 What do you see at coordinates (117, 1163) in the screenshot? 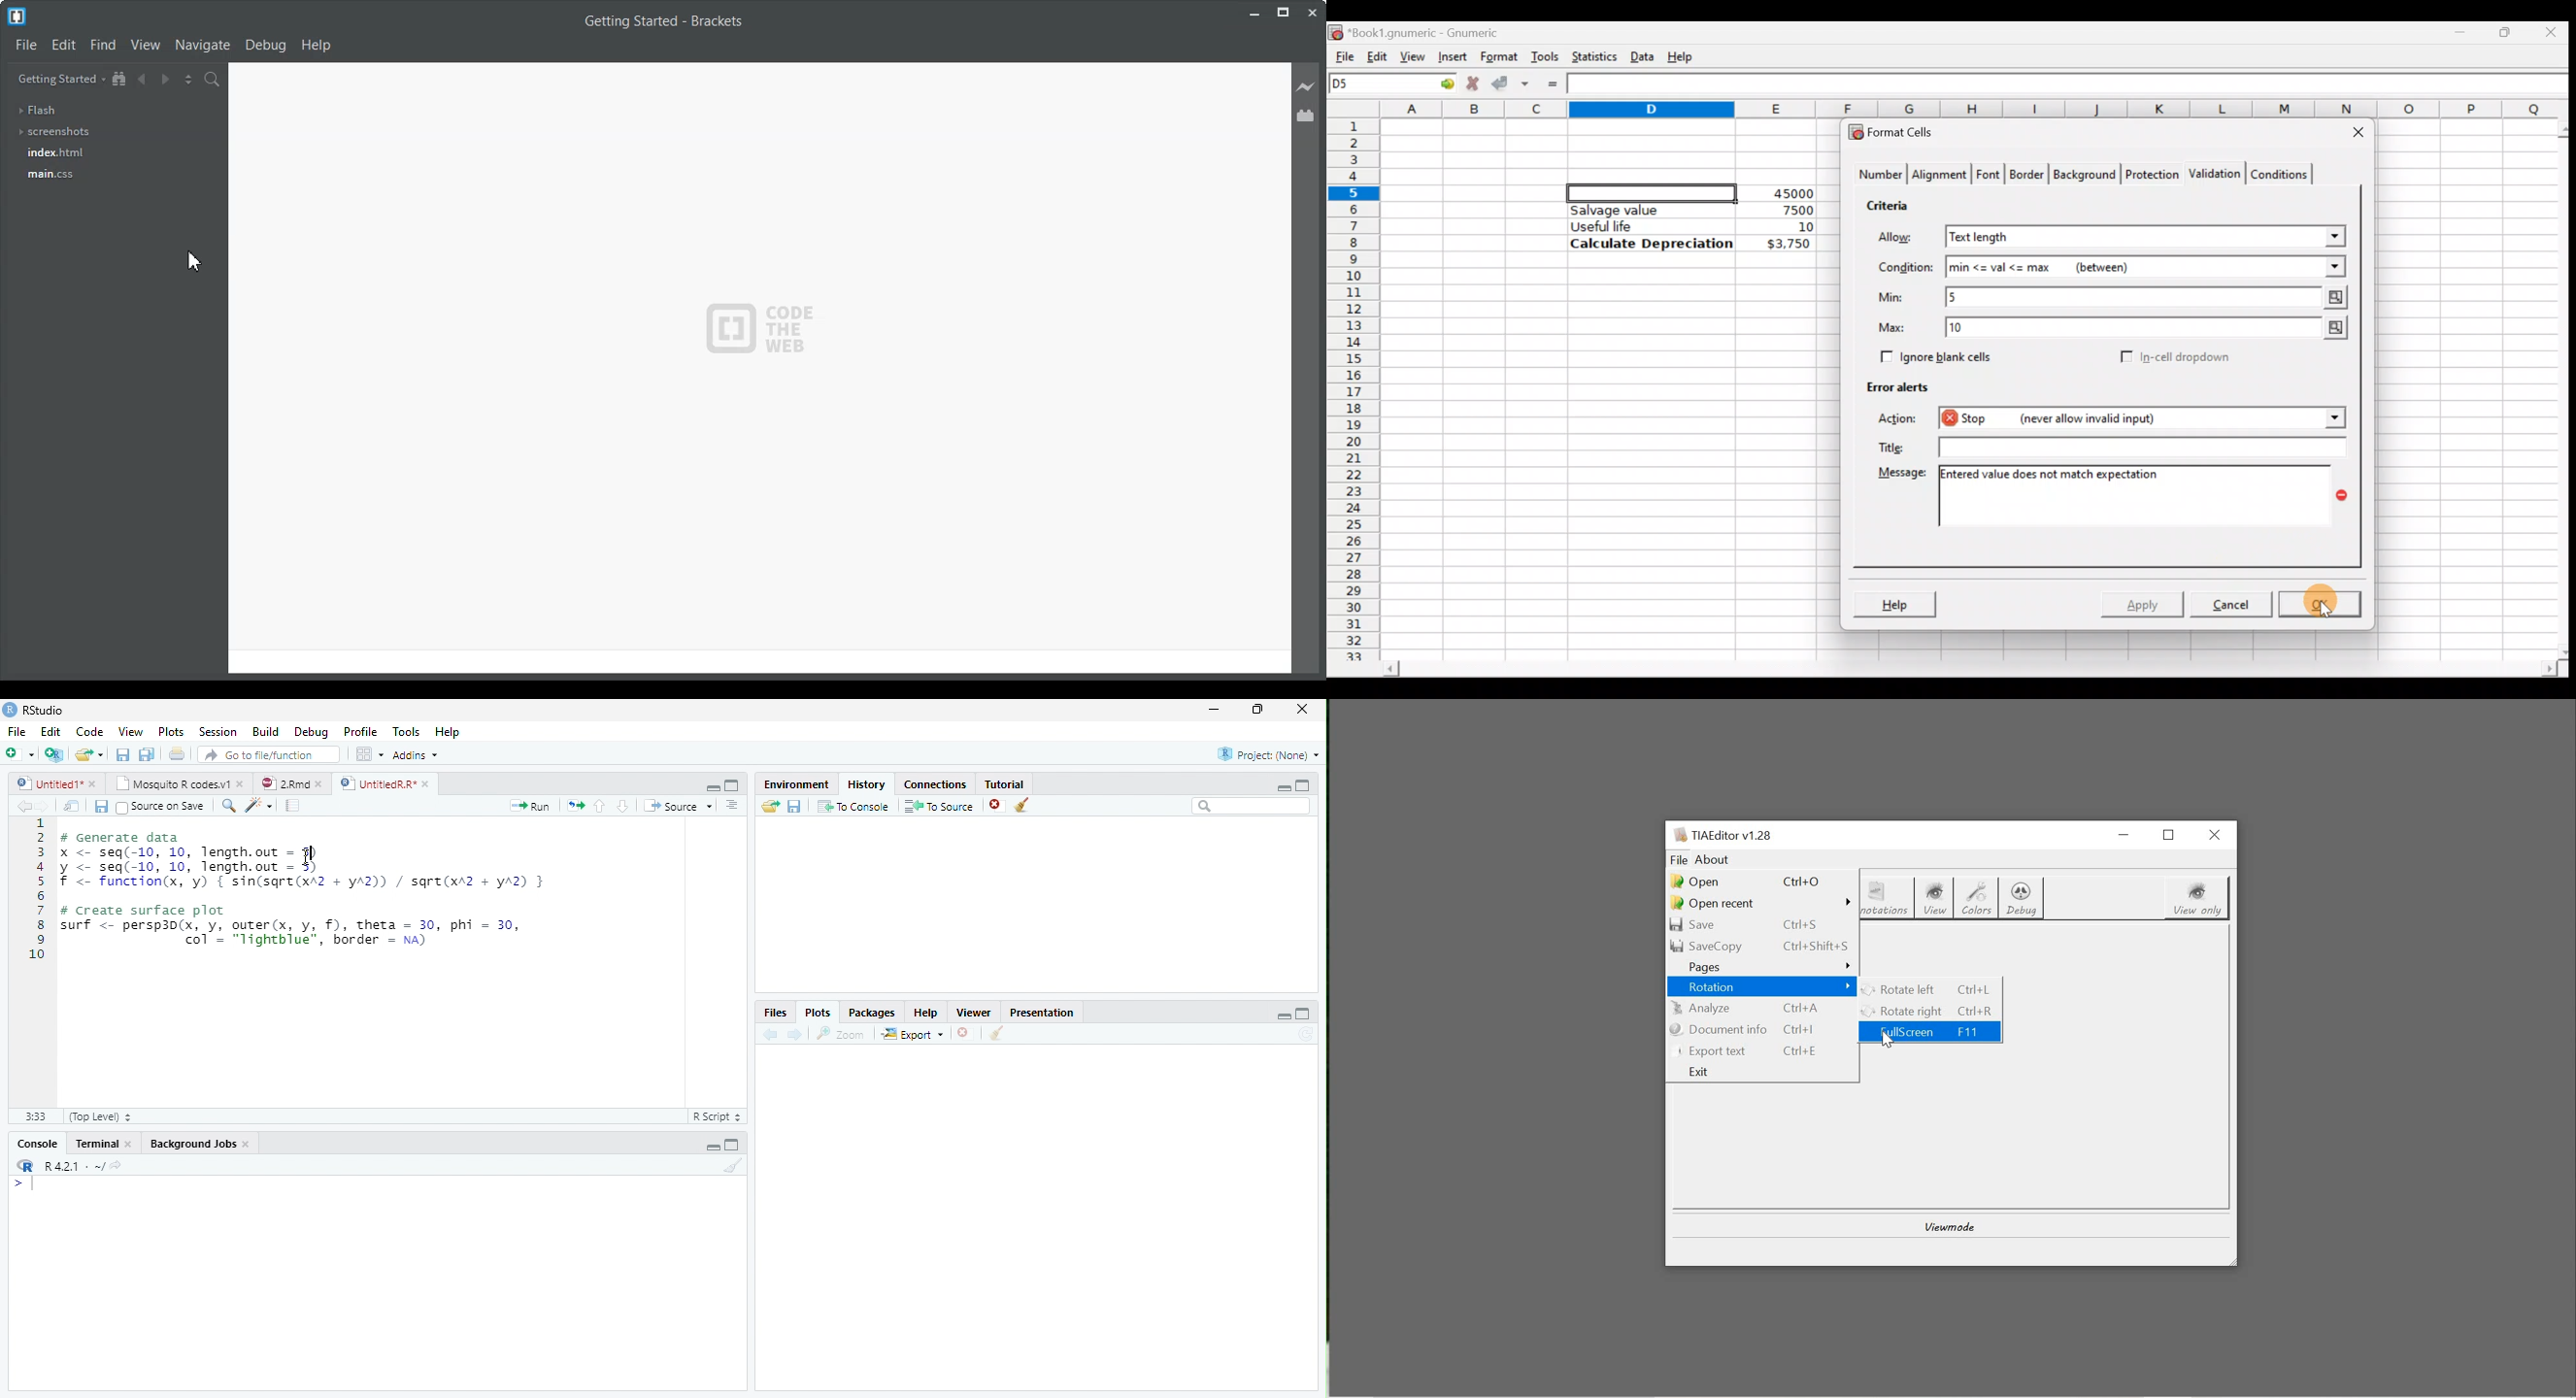
I see `View the current working directory` at bounding box center [117, 1163].